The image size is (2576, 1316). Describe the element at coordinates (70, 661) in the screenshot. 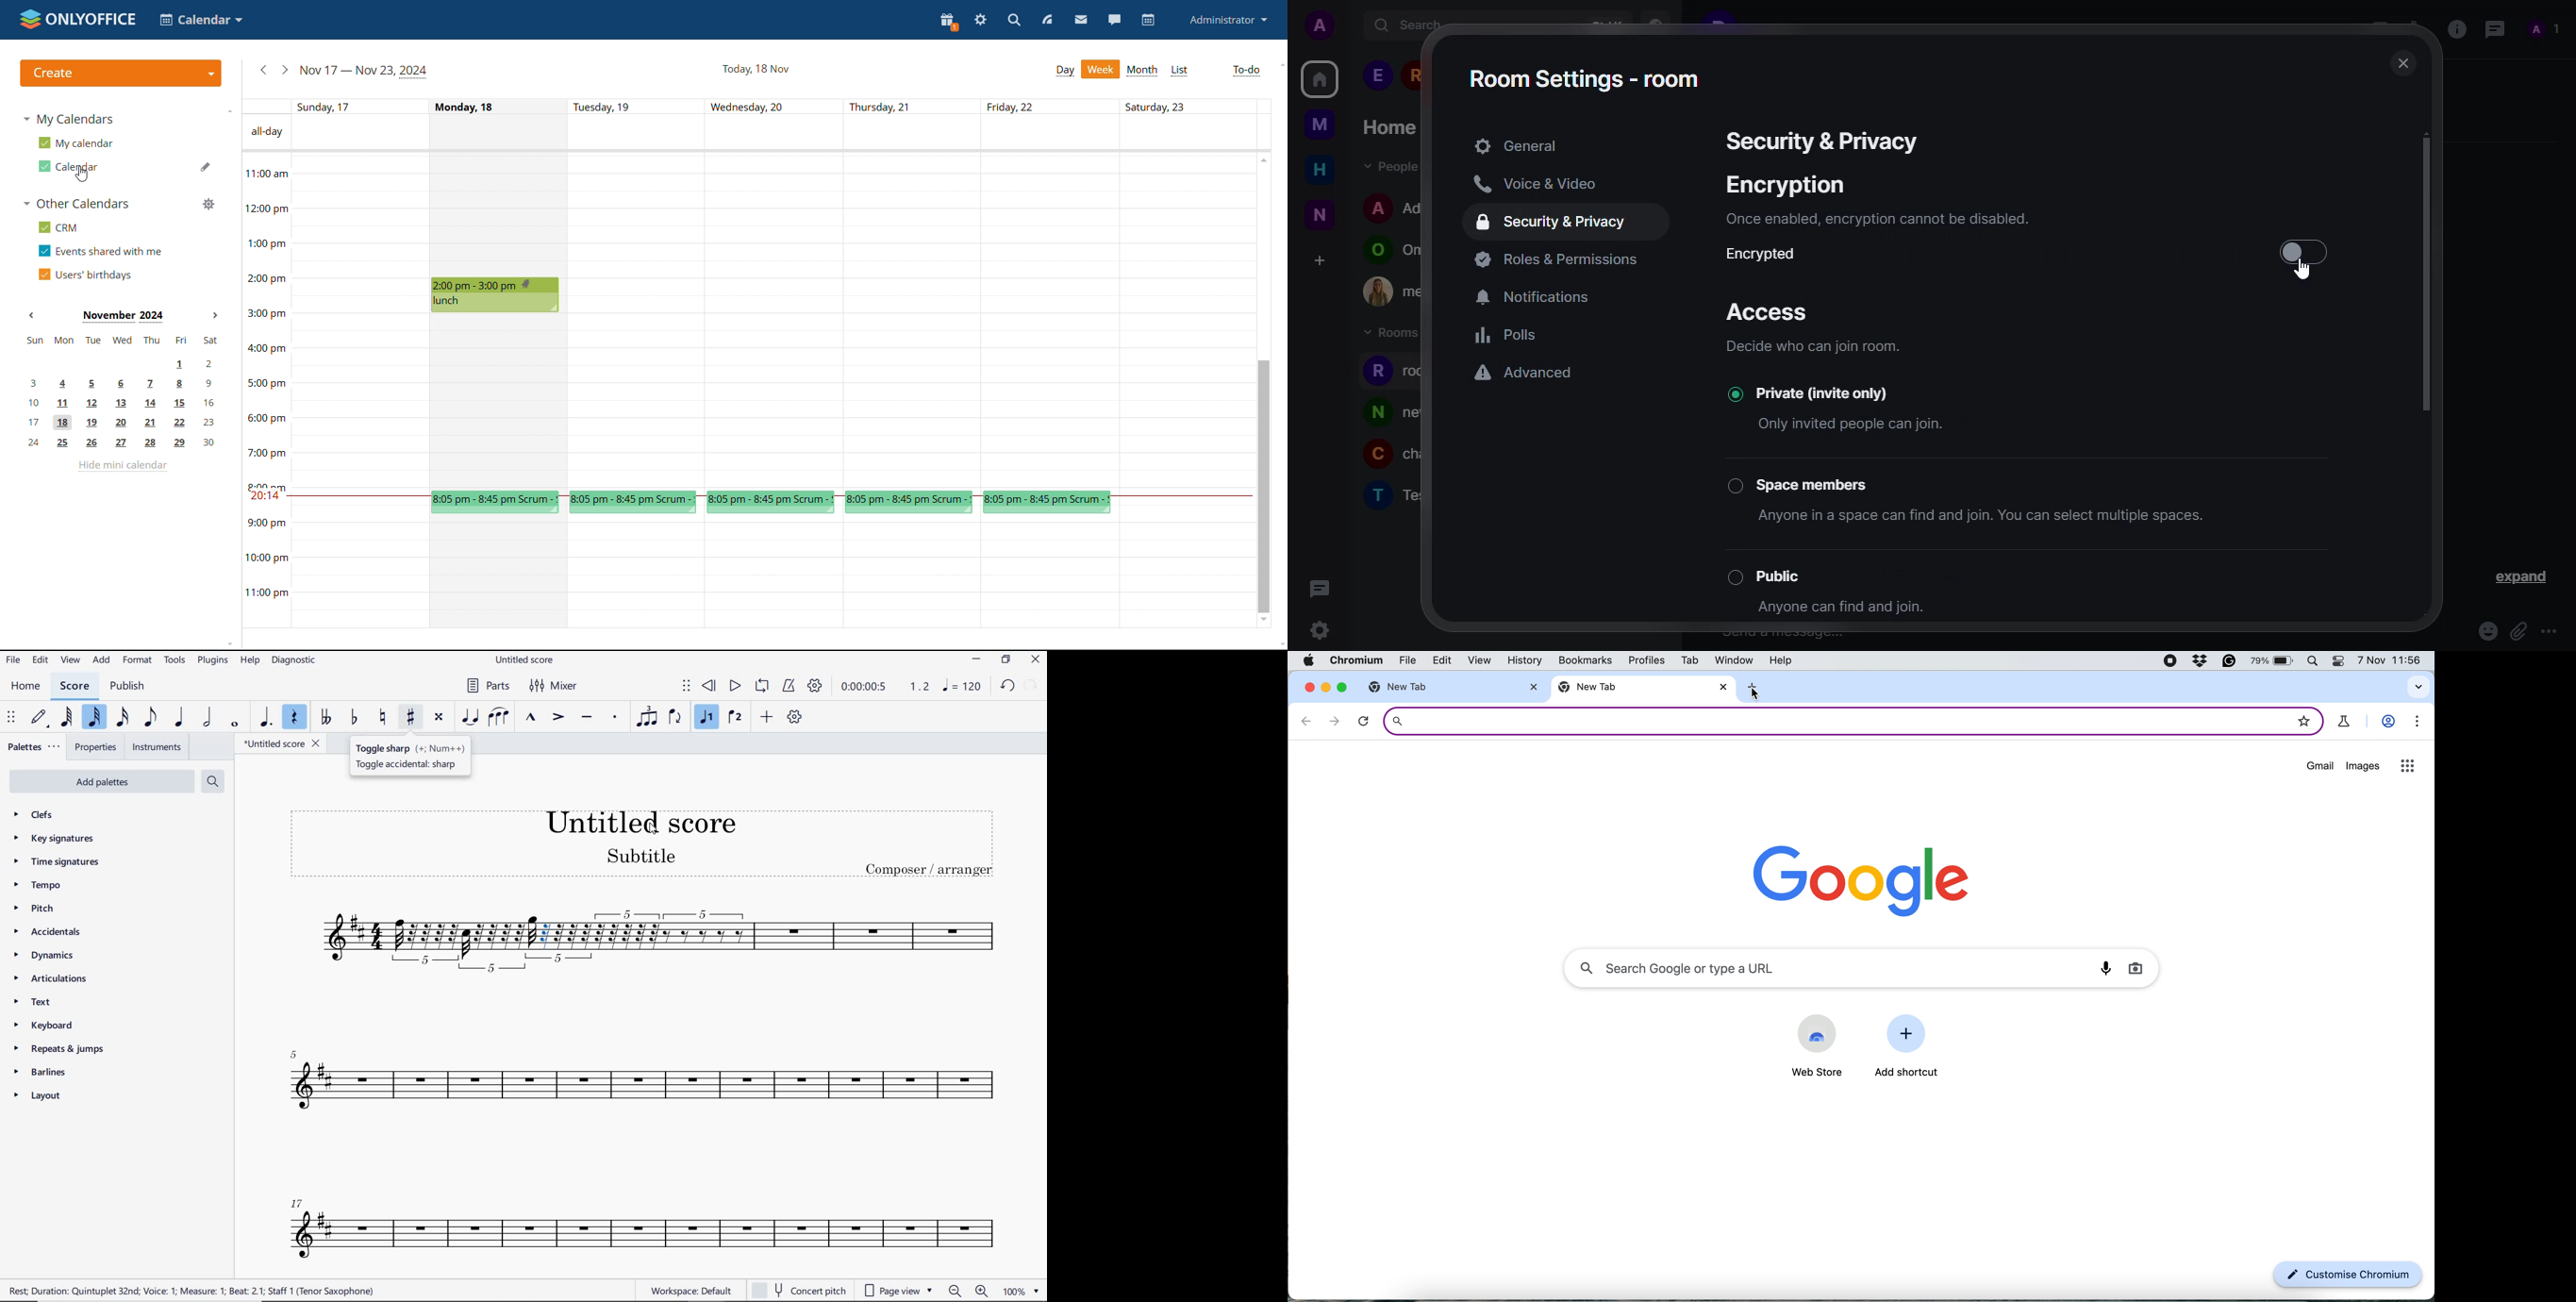

I see `VIEW` at that location.